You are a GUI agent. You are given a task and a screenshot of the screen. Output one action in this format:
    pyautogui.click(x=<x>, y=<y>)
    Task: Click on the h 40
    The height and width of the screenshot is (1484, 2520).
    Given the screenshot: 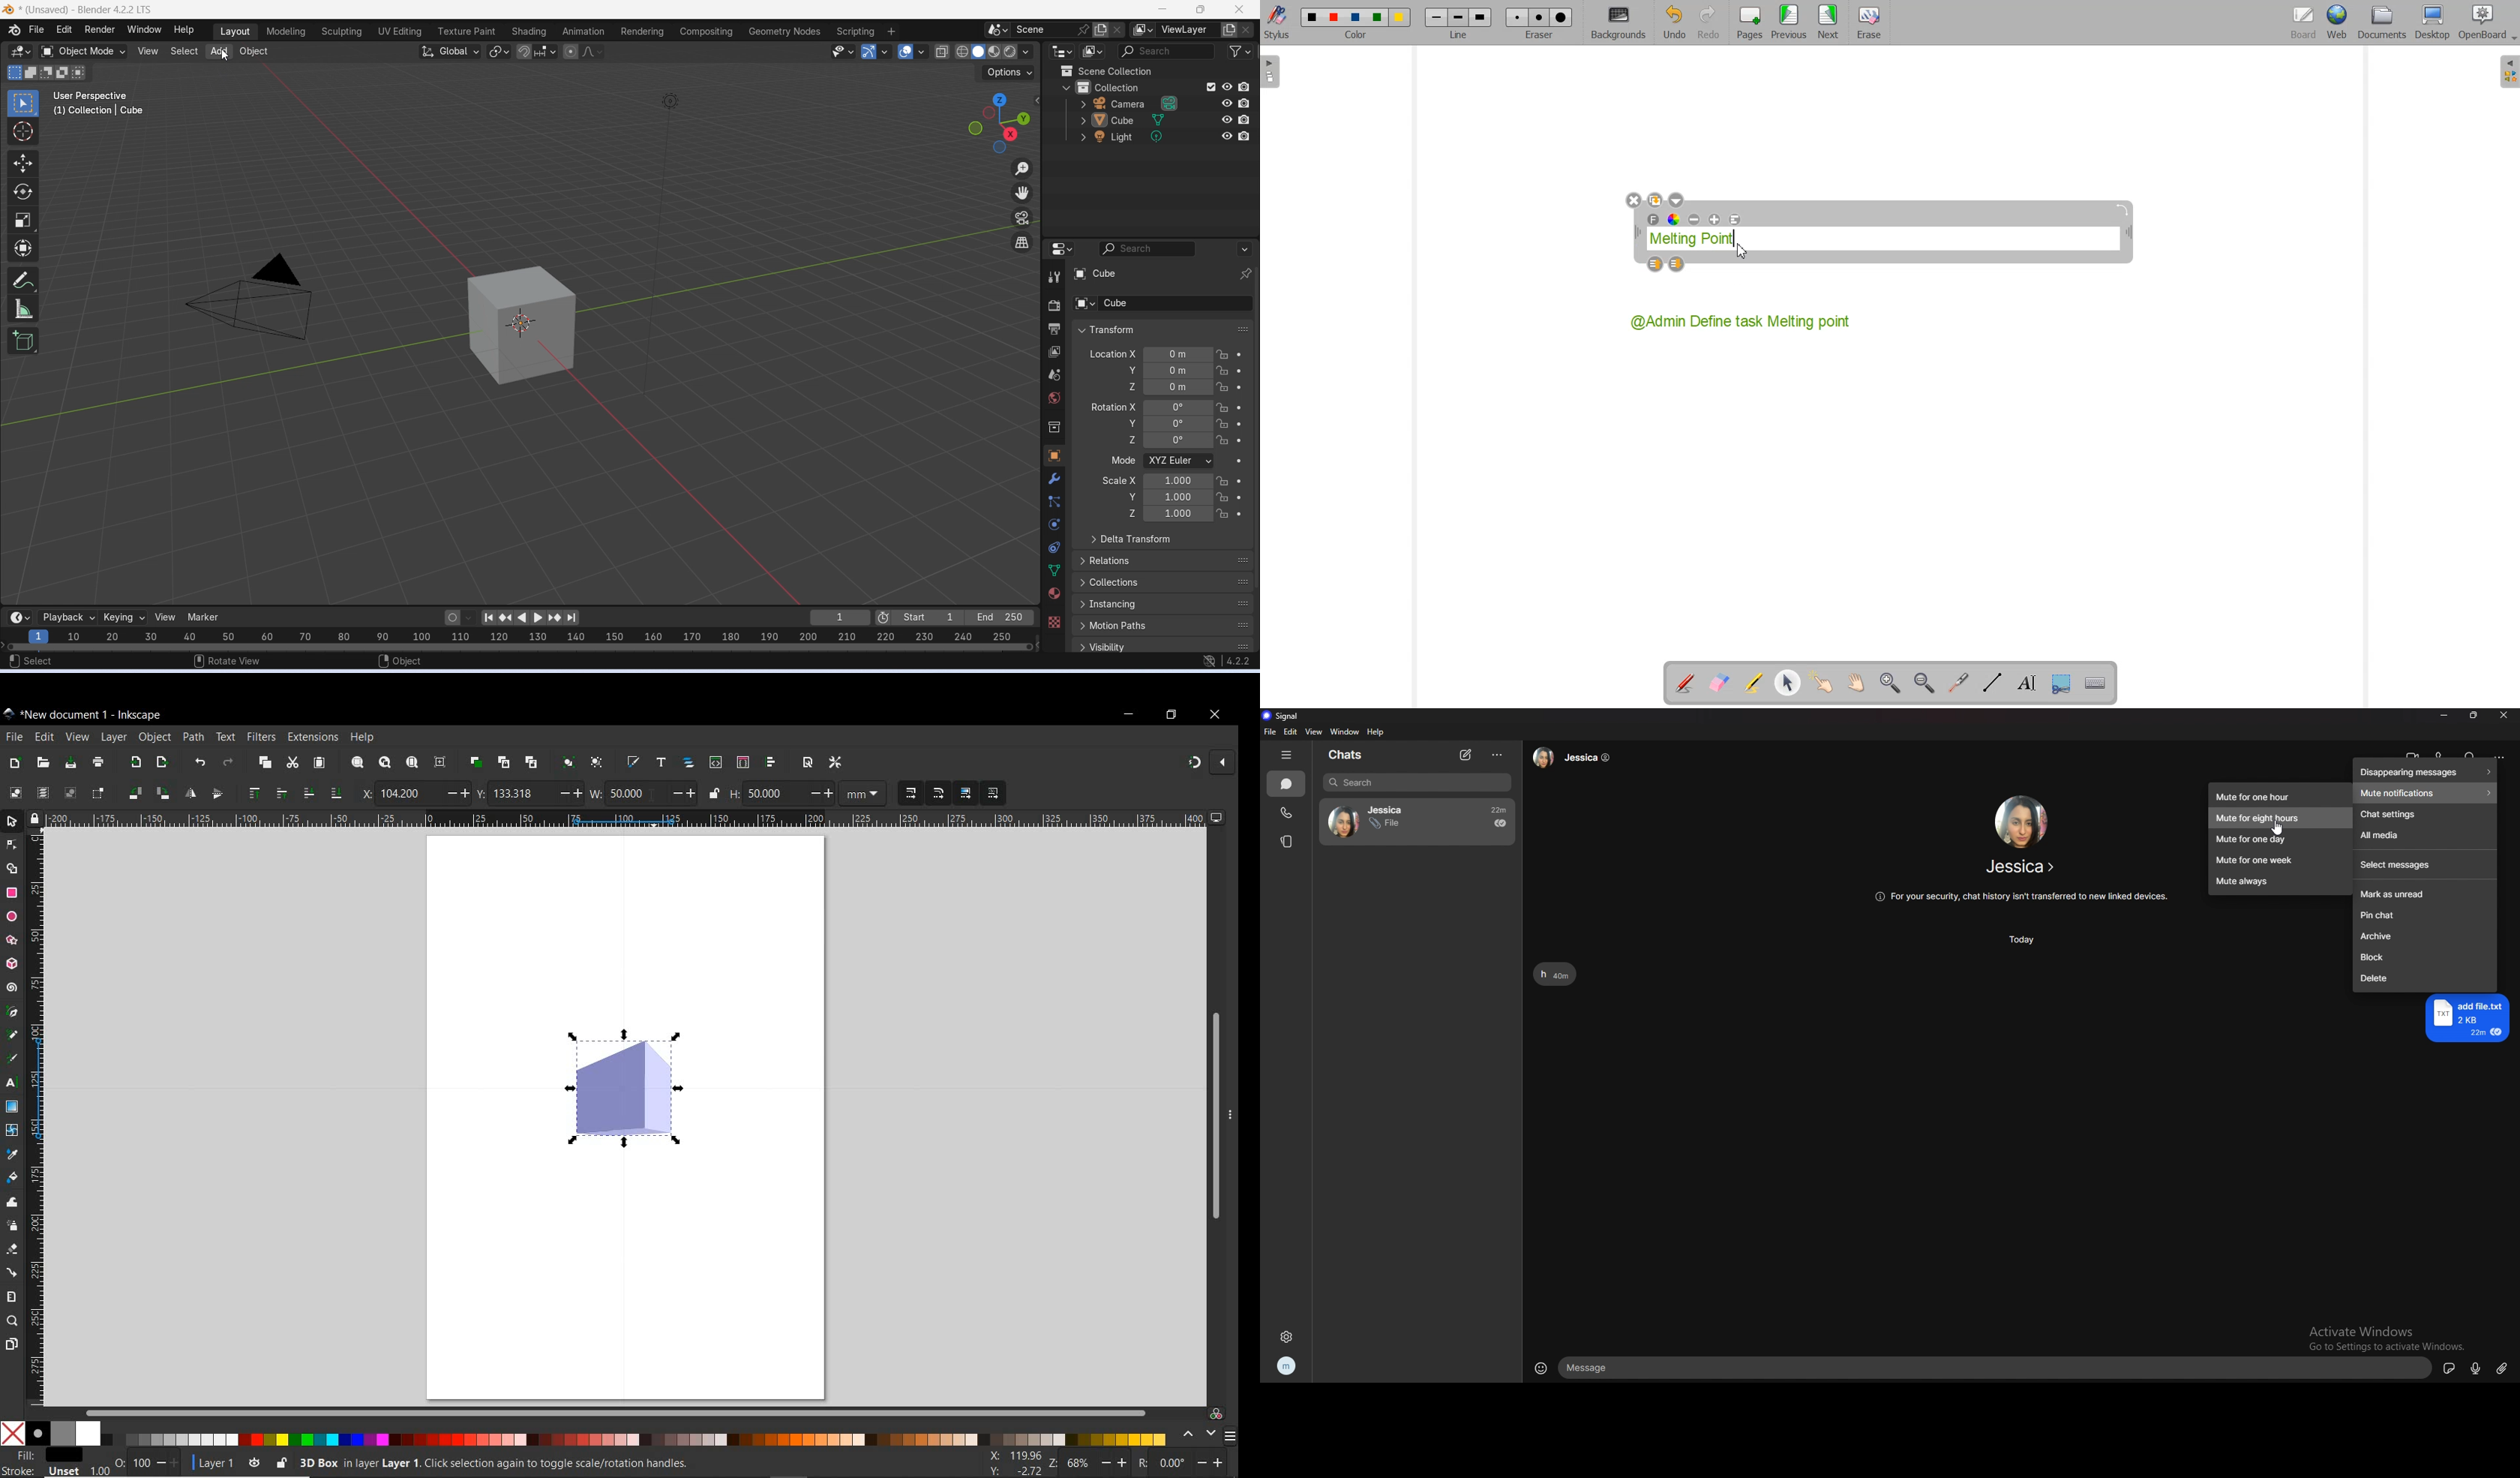 What is the action you would take?
    pyautogui.click(x=1558, y=973)
    